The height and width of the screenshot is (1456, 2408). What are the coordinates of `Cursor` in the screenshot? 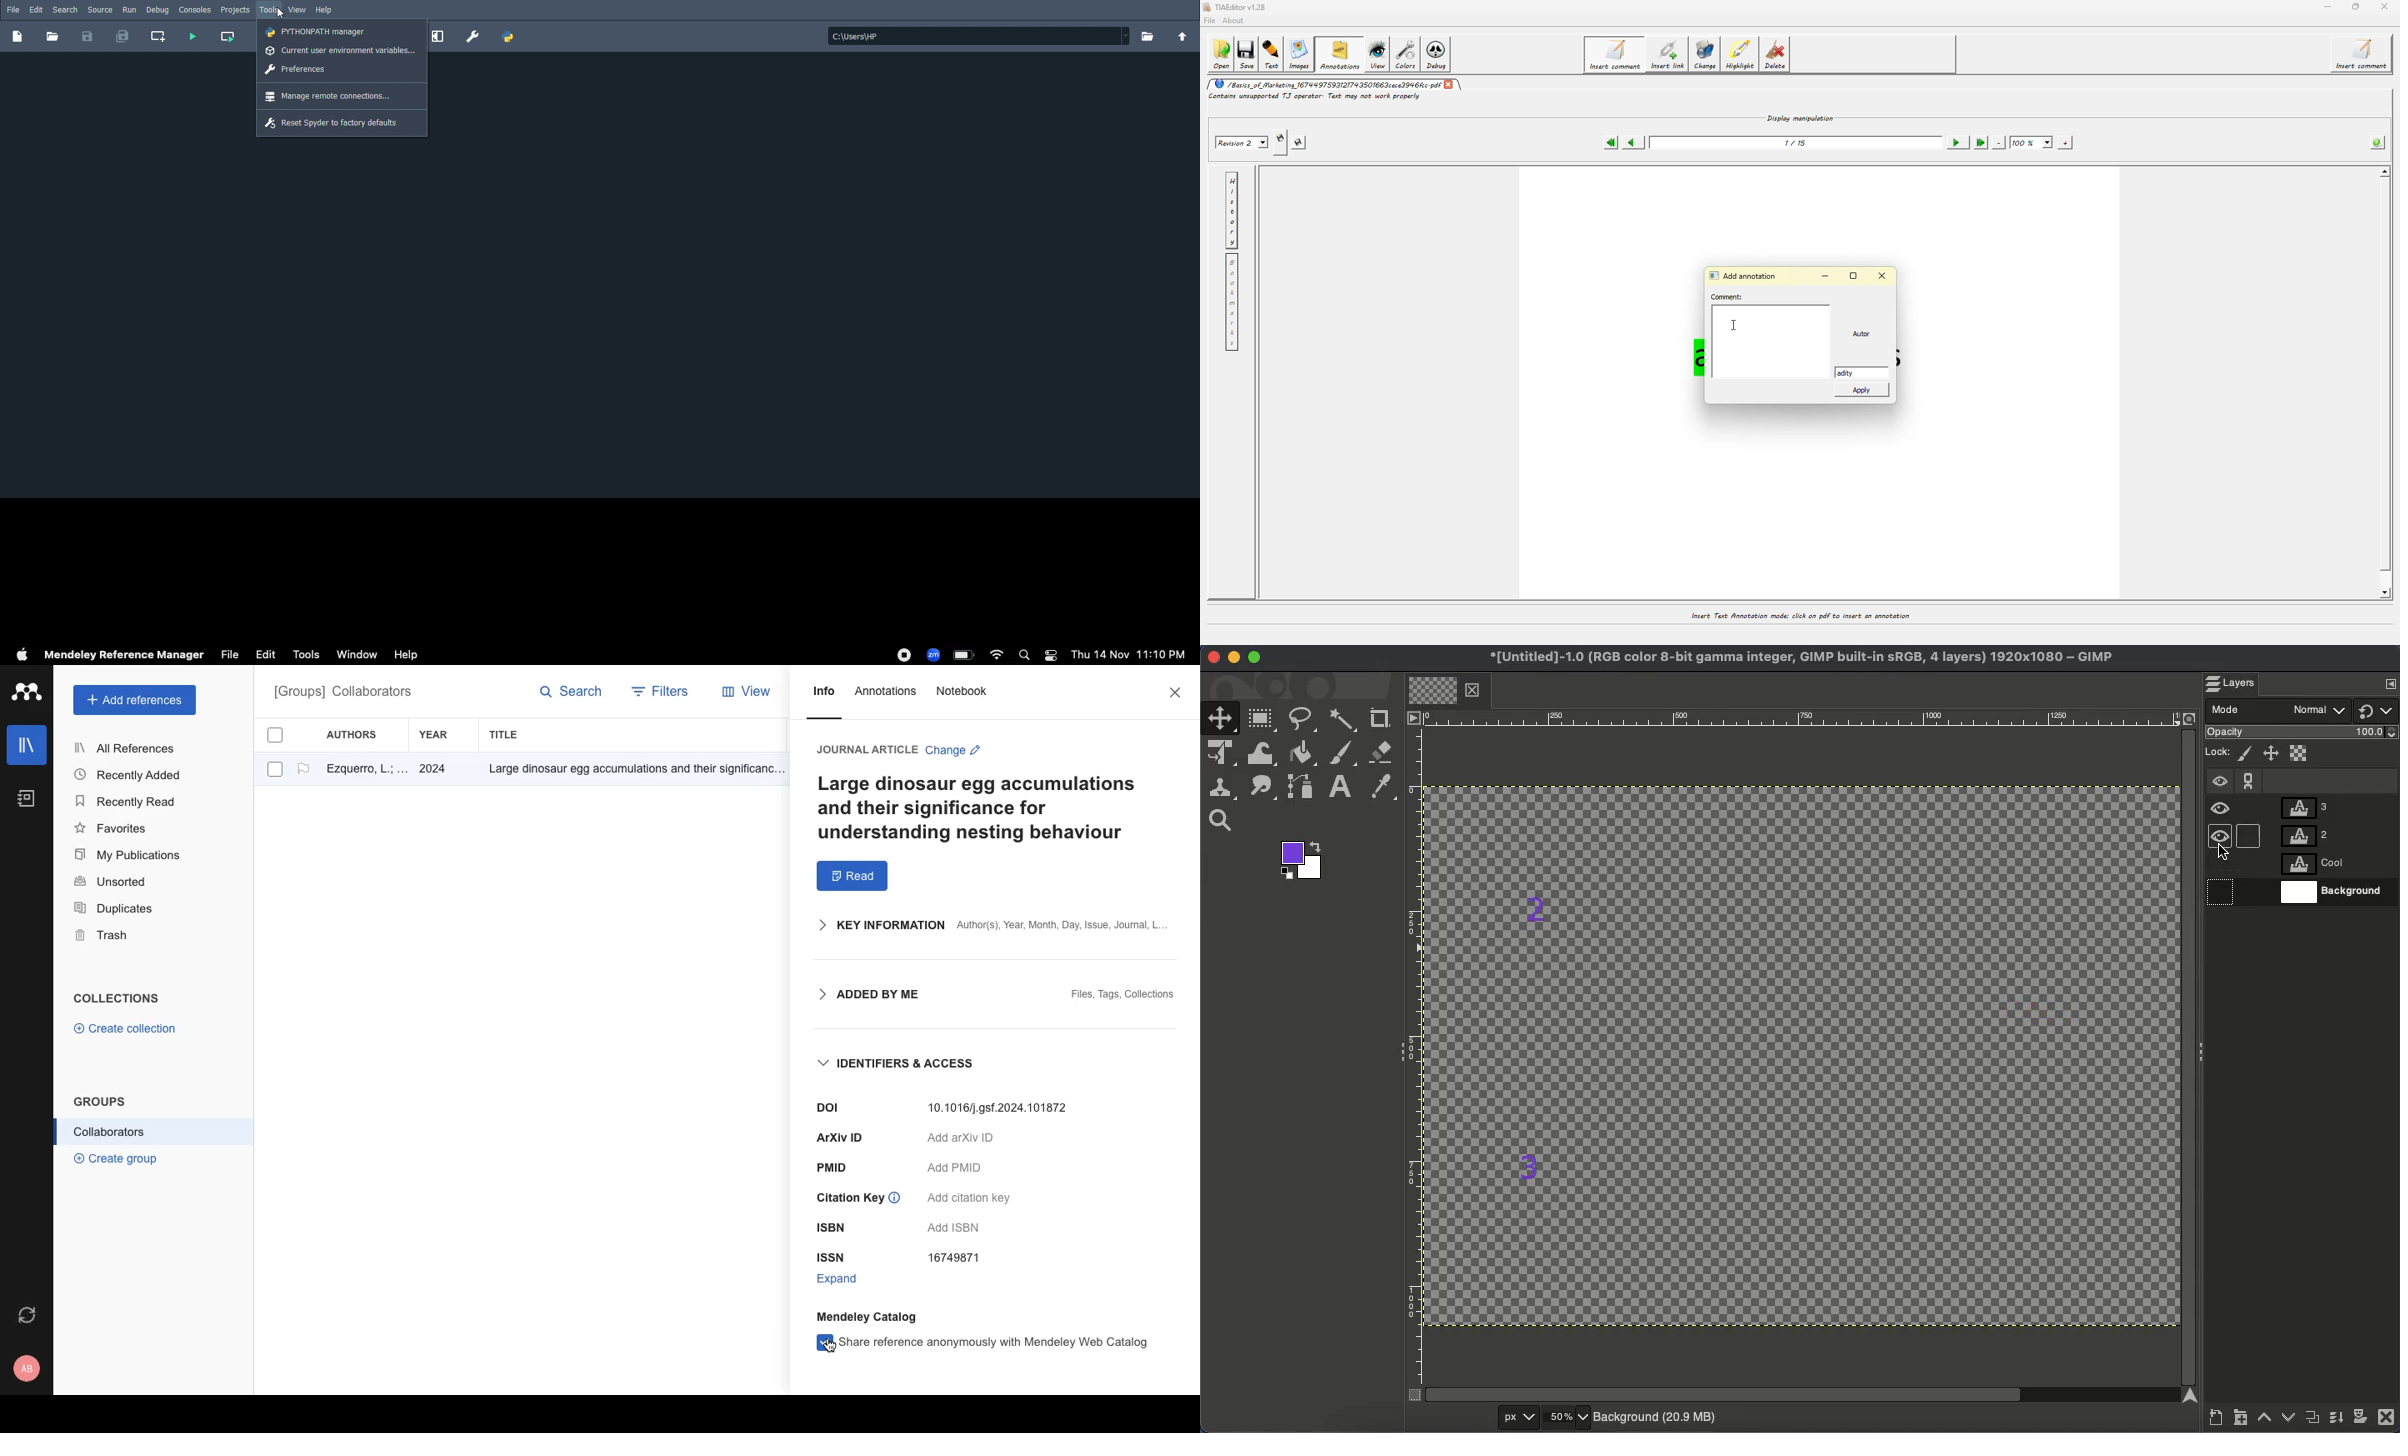 It's located at (281, 13).